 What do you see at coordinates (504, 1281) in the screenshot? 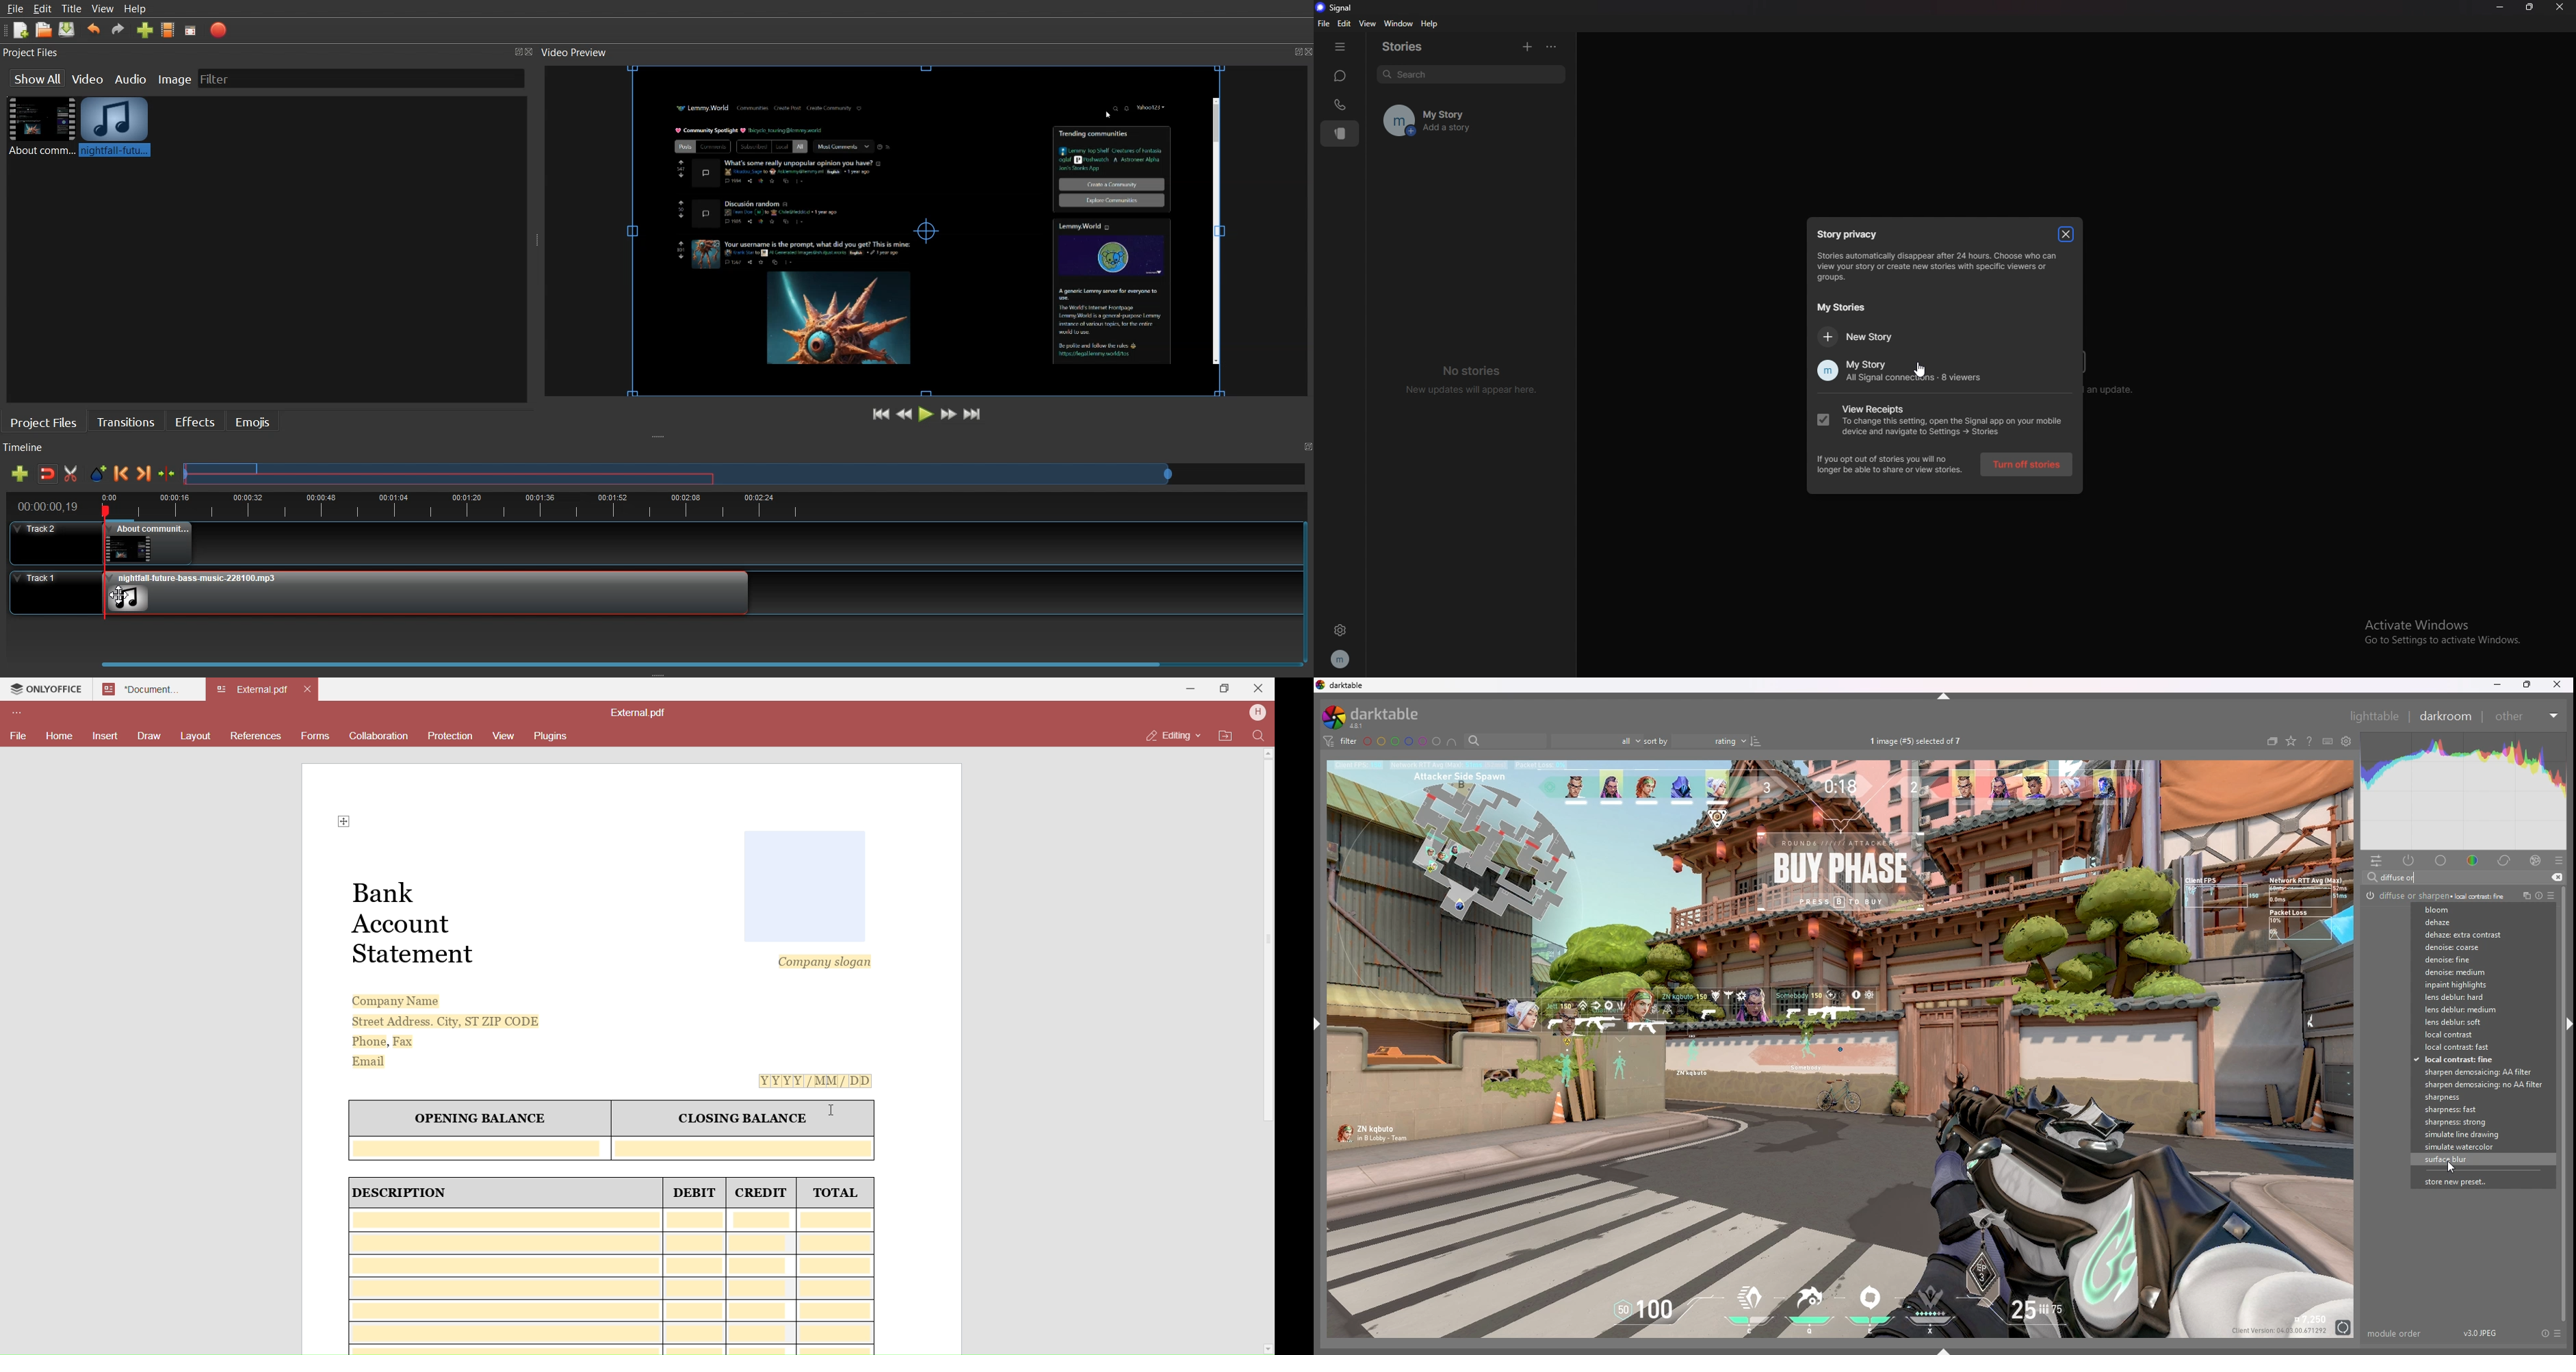
I see `description cells` at bounding box center [504, 1281].